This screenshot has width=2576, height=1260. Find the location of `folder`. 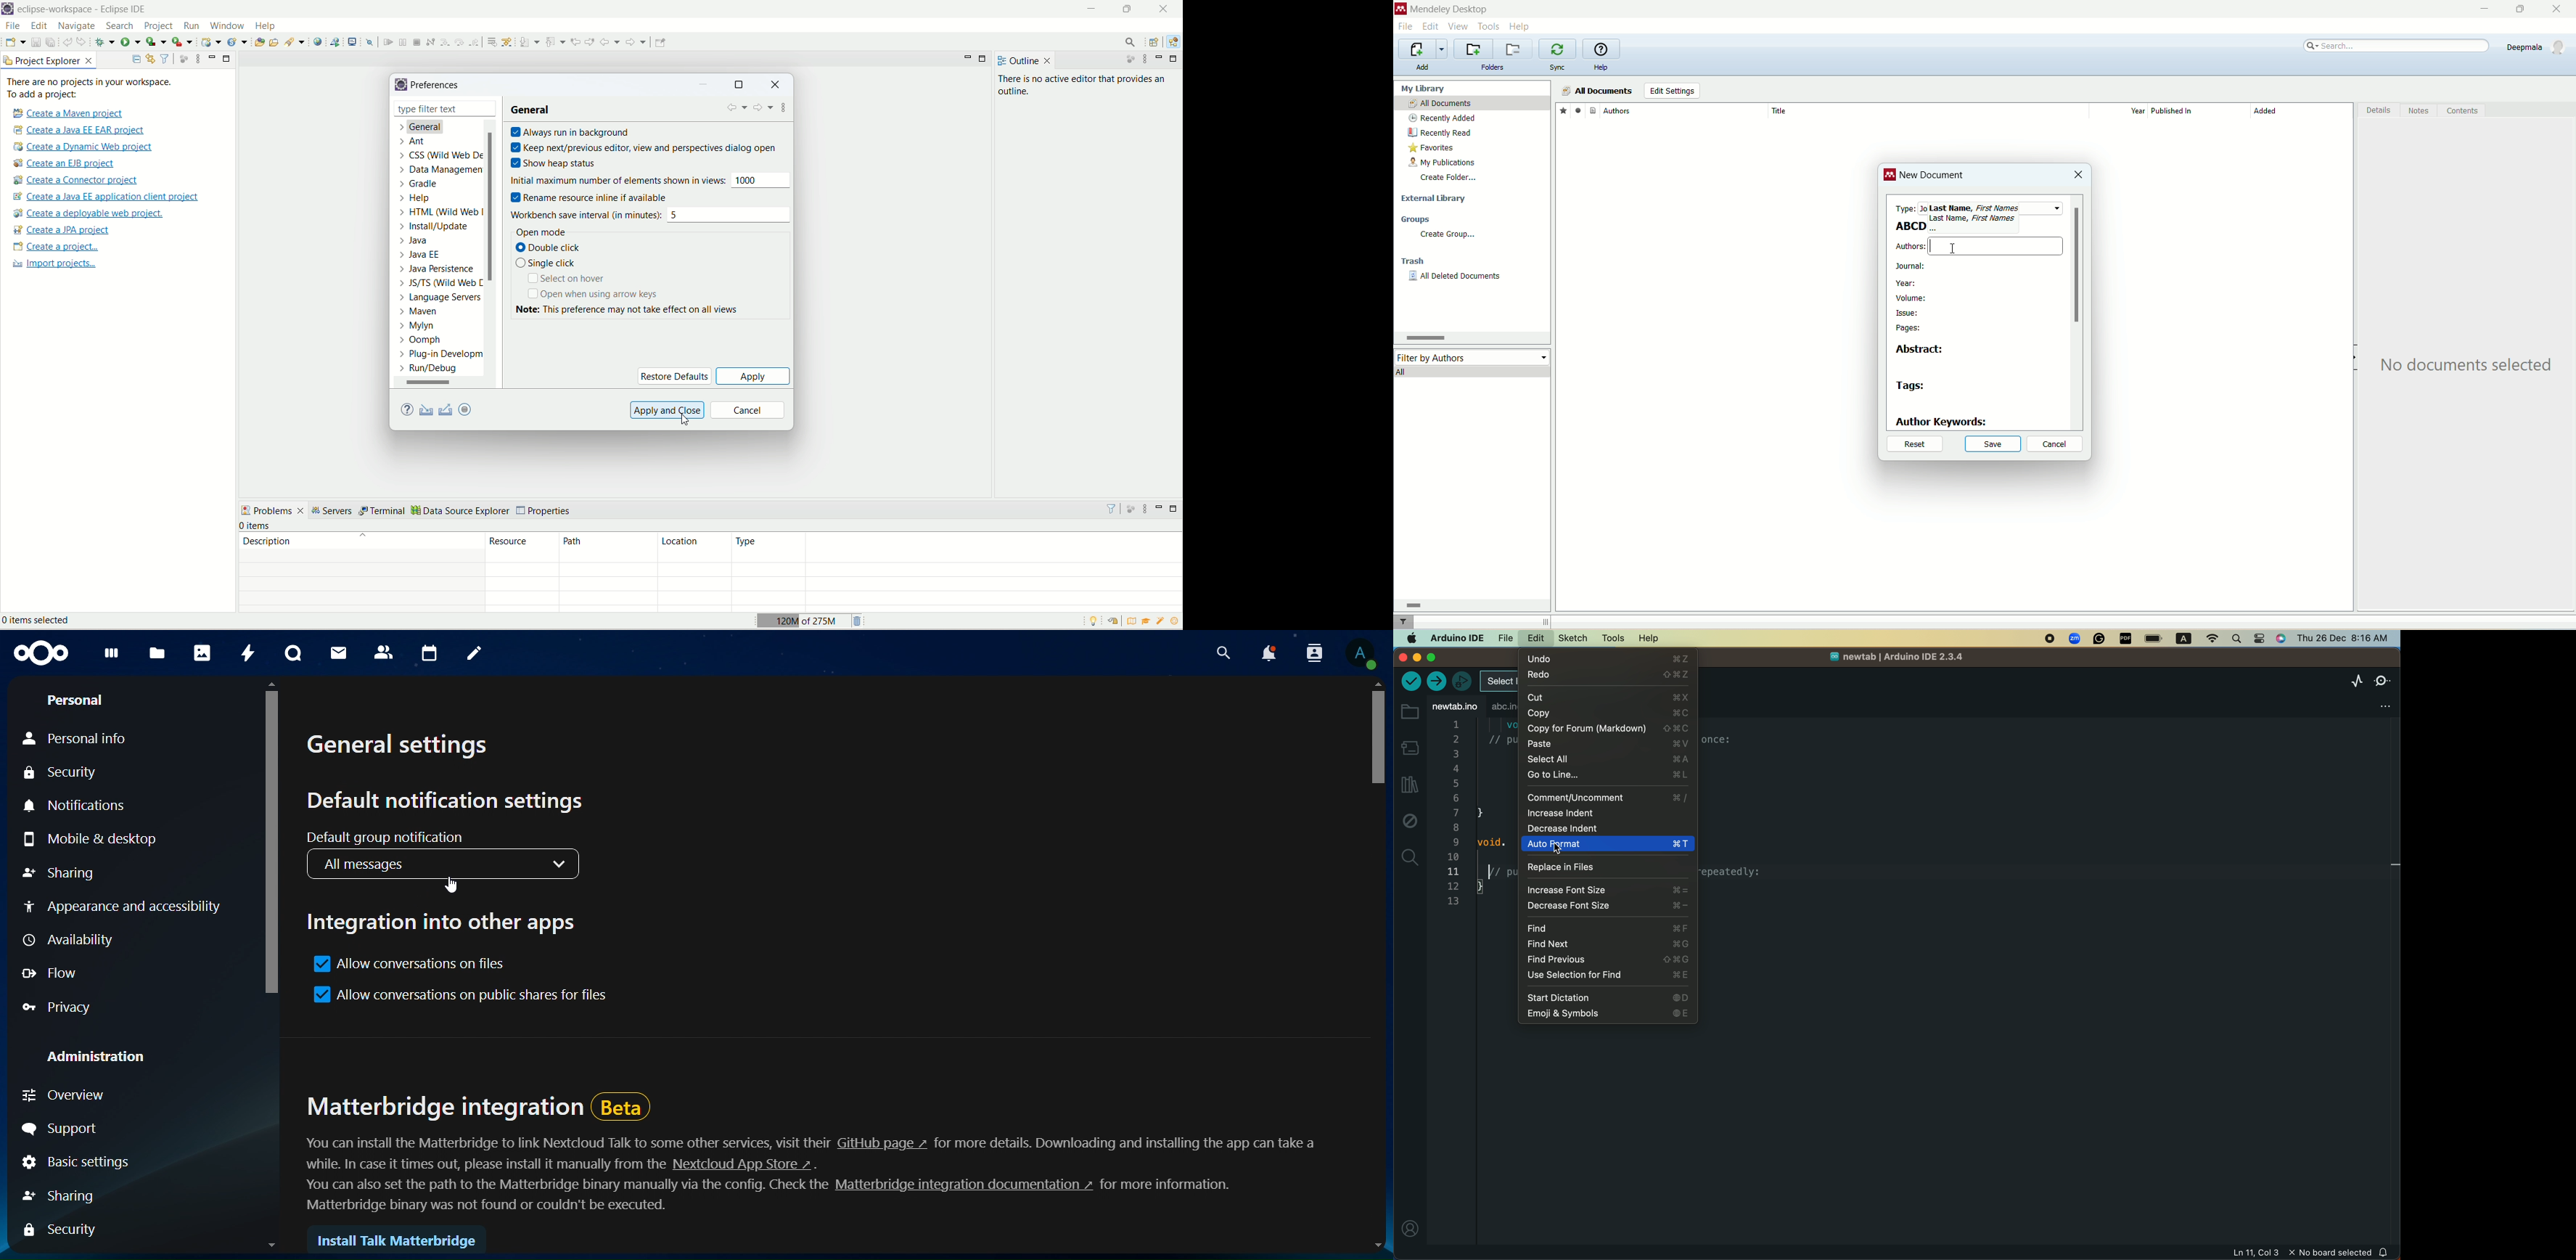

folder is located at coordinates (1409, 712).